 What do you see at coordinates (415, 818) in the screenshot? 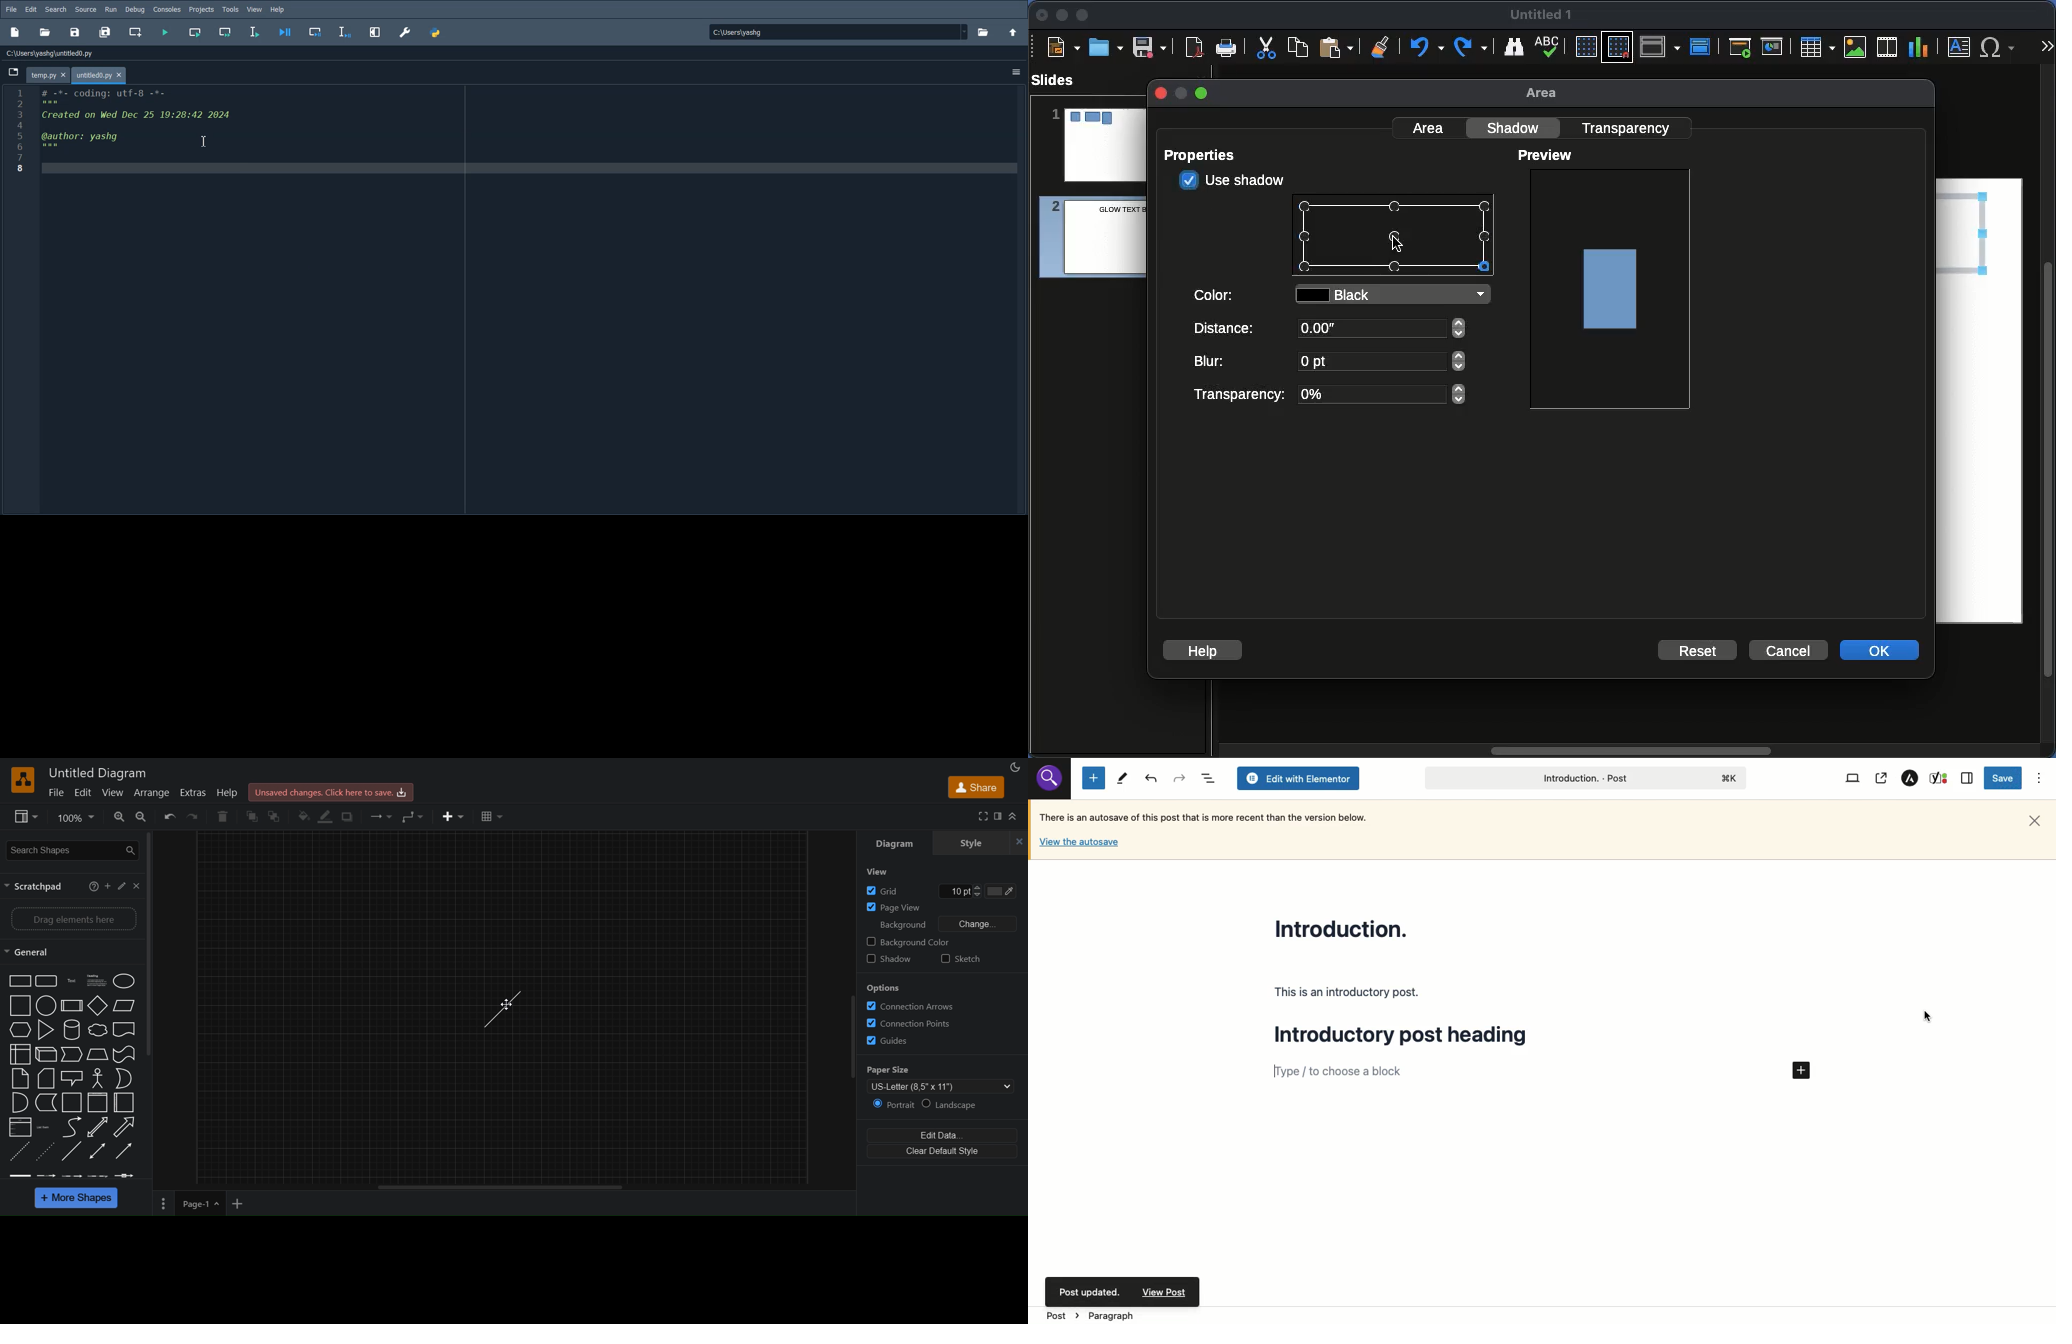
I see `waypoints` at bounding box center [415, 818].